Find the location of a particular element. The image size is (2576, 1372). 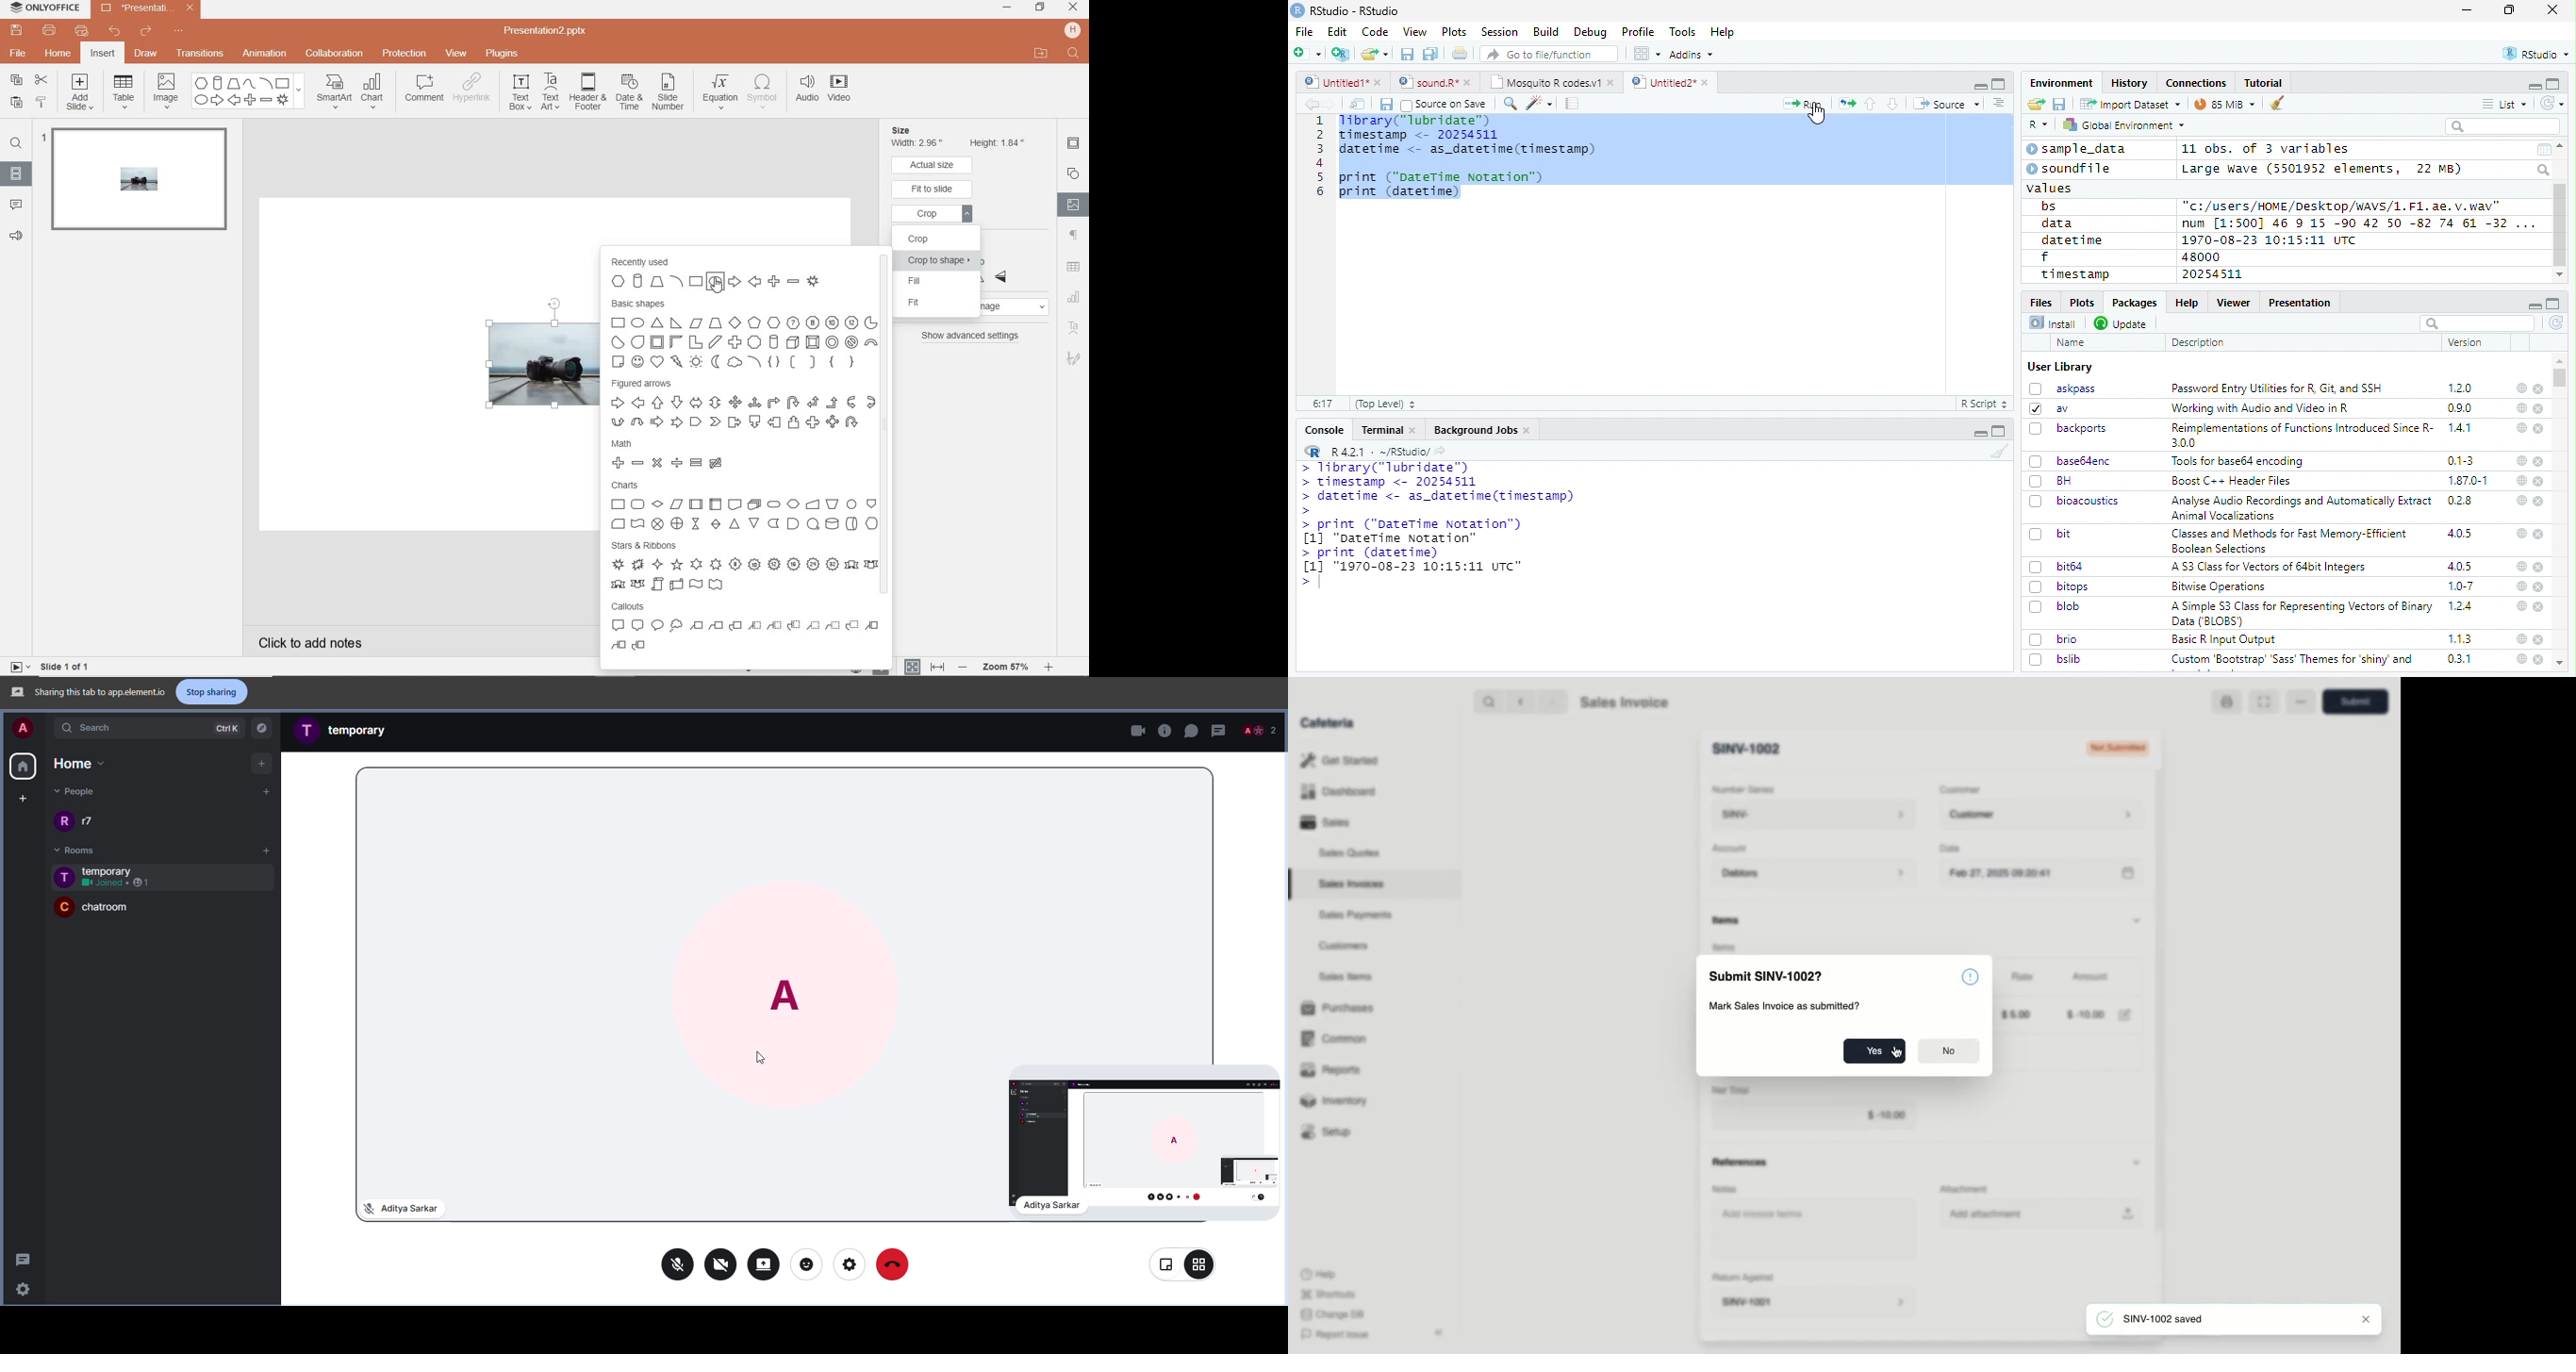

Print is located at coordinates (1461, 53).